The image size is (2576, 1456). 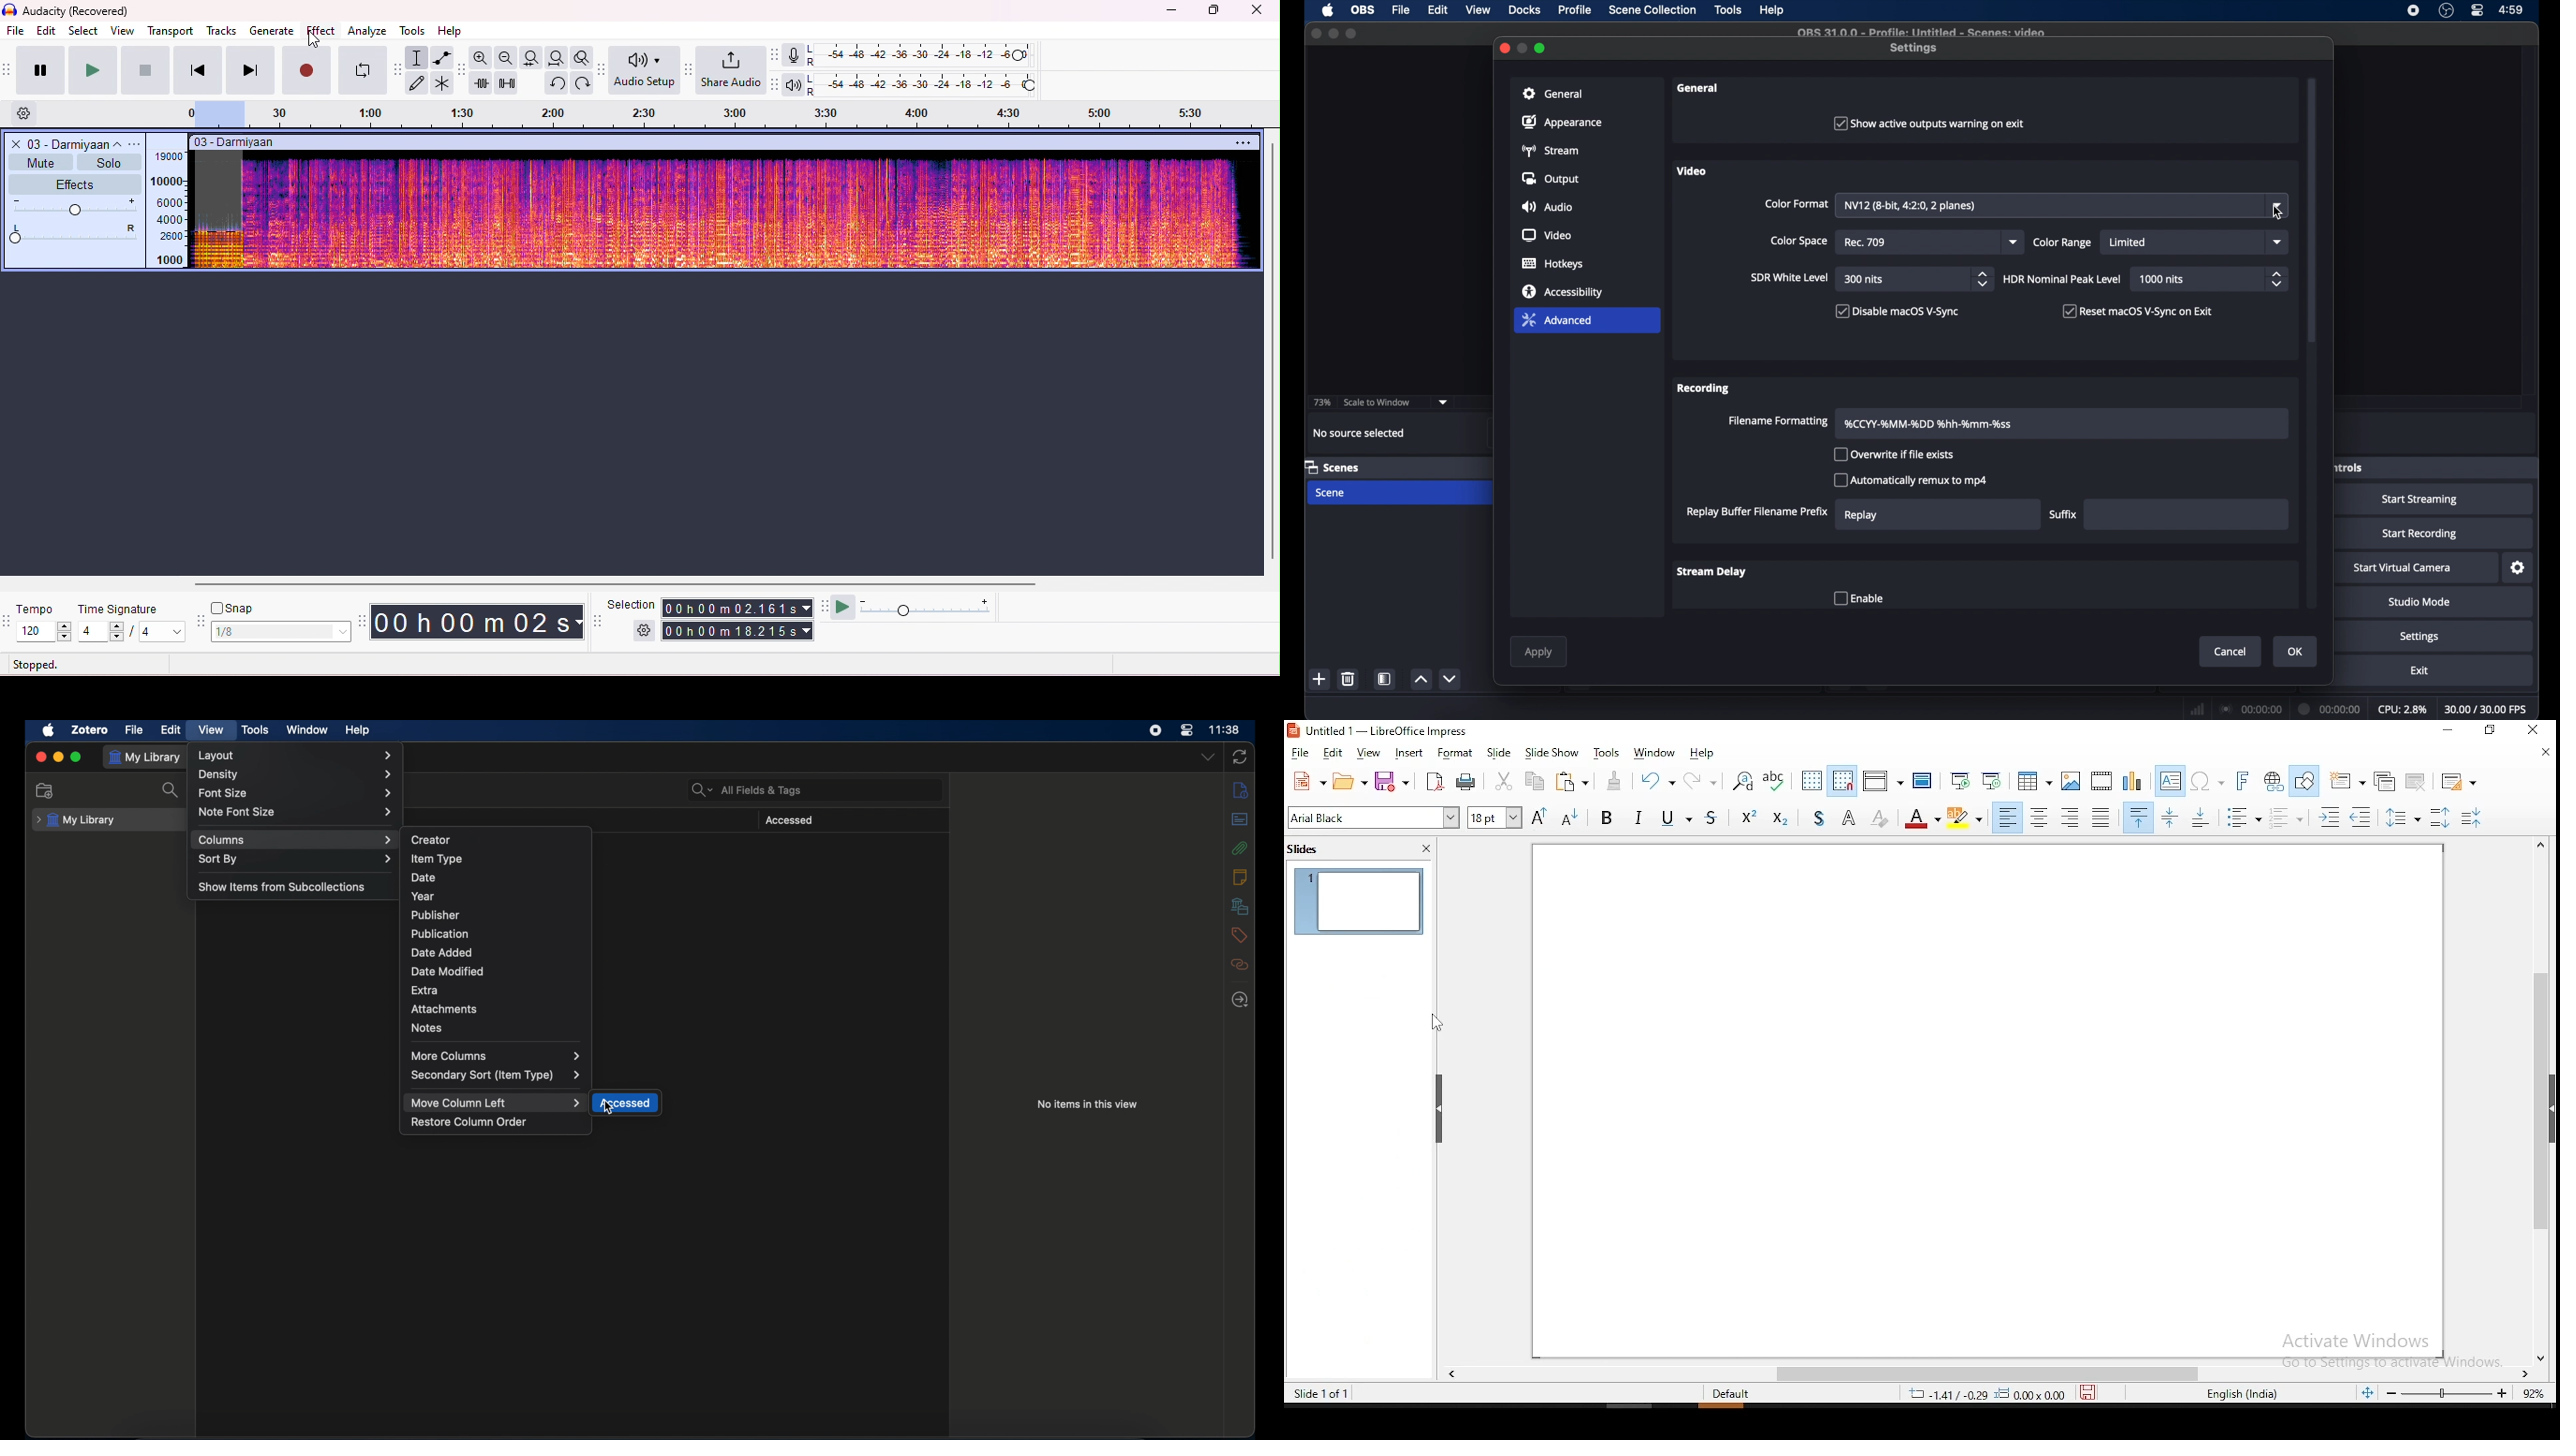 What do you see at coordinates (1319, 679) in the screenshot?
I see `add` at bounding box center [1319, 679].